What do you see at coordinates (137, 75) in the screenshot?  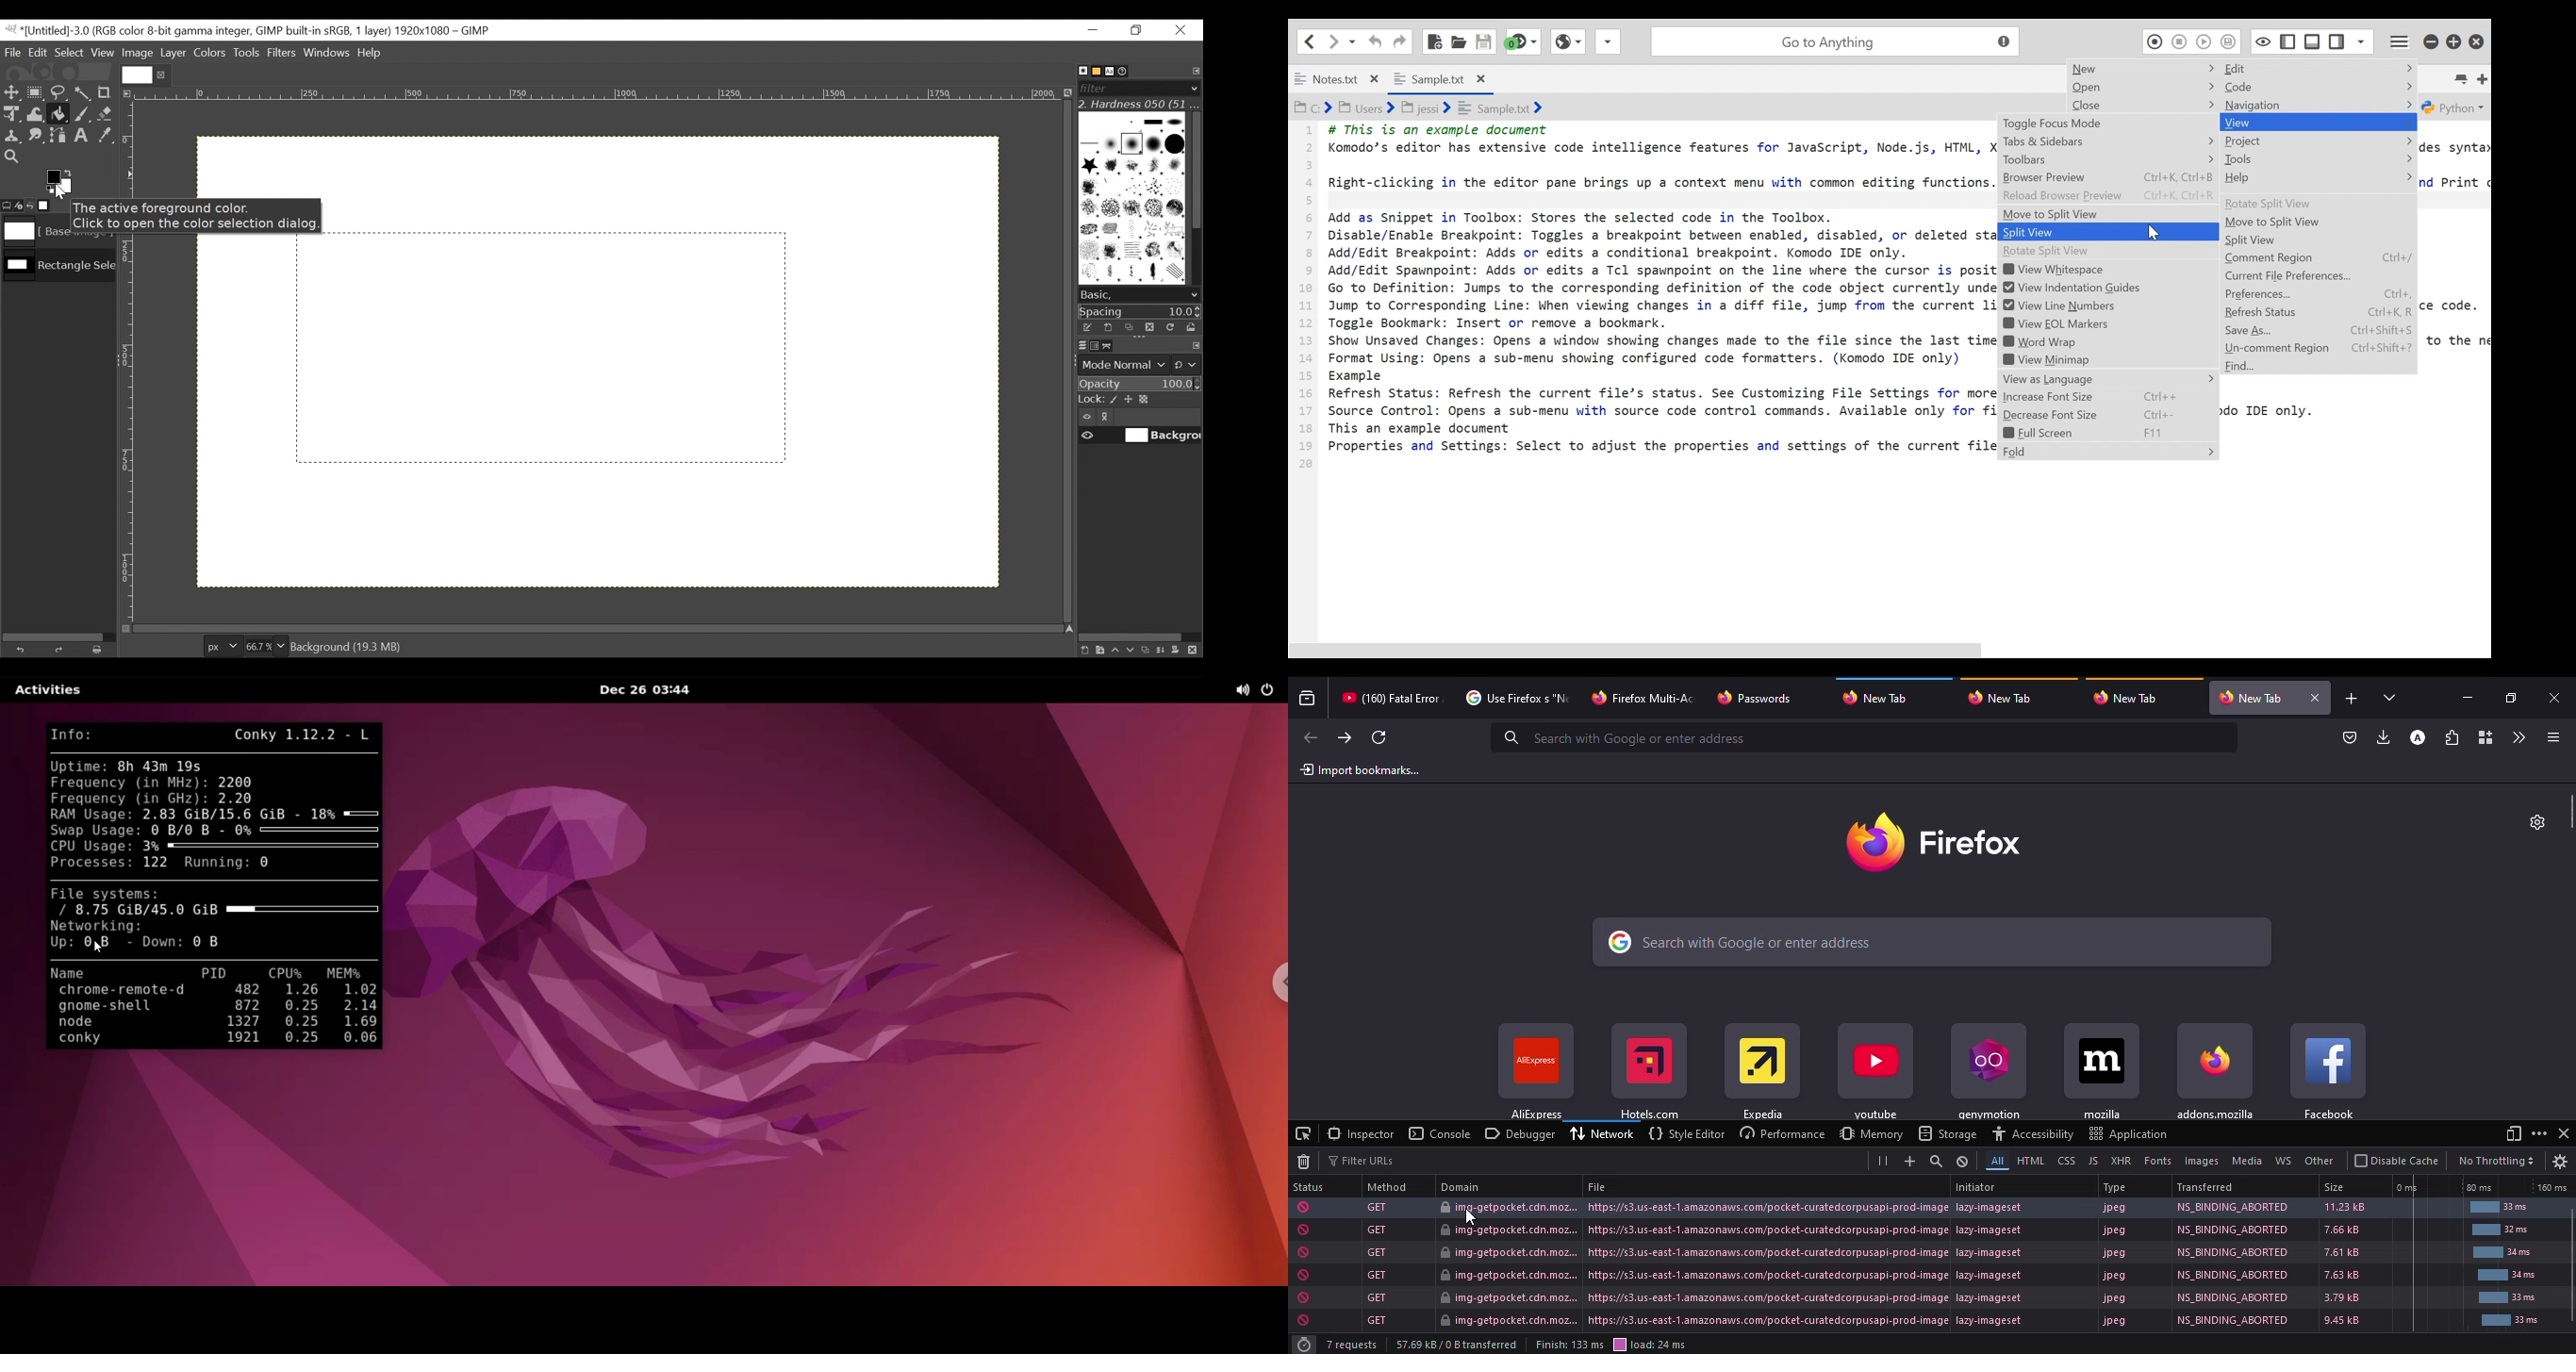 I see `Current file` at bounding box center [137, 75].